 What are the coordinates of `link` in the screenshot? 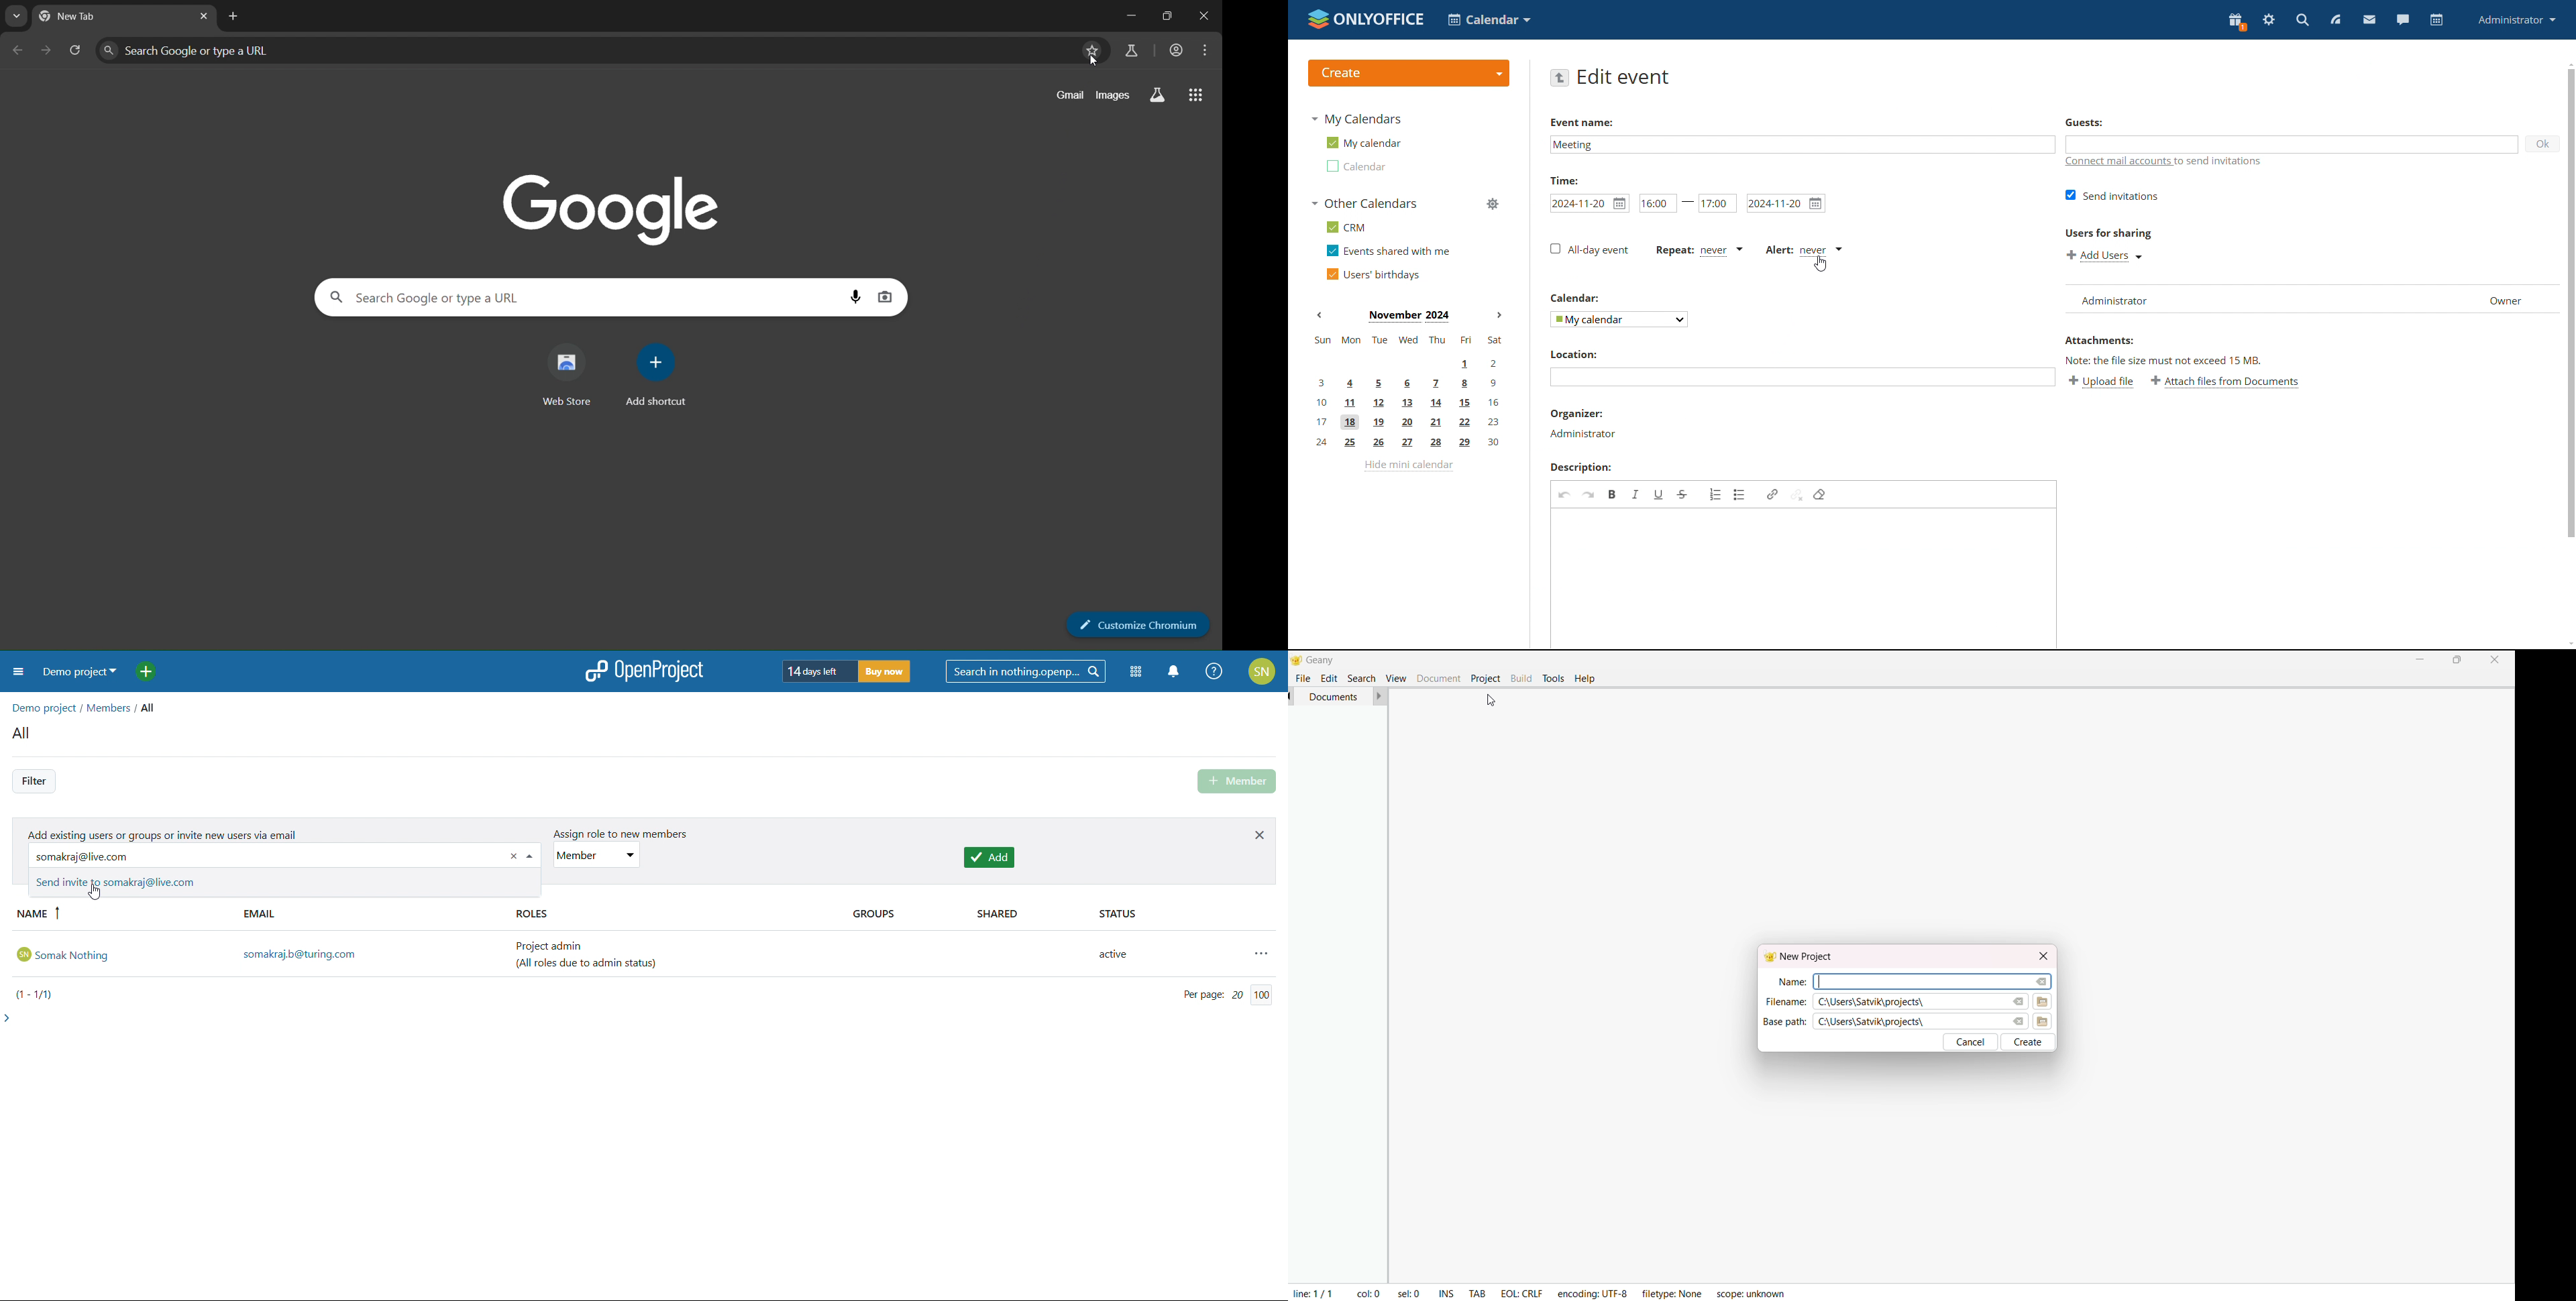 It's located at (1772, 494).